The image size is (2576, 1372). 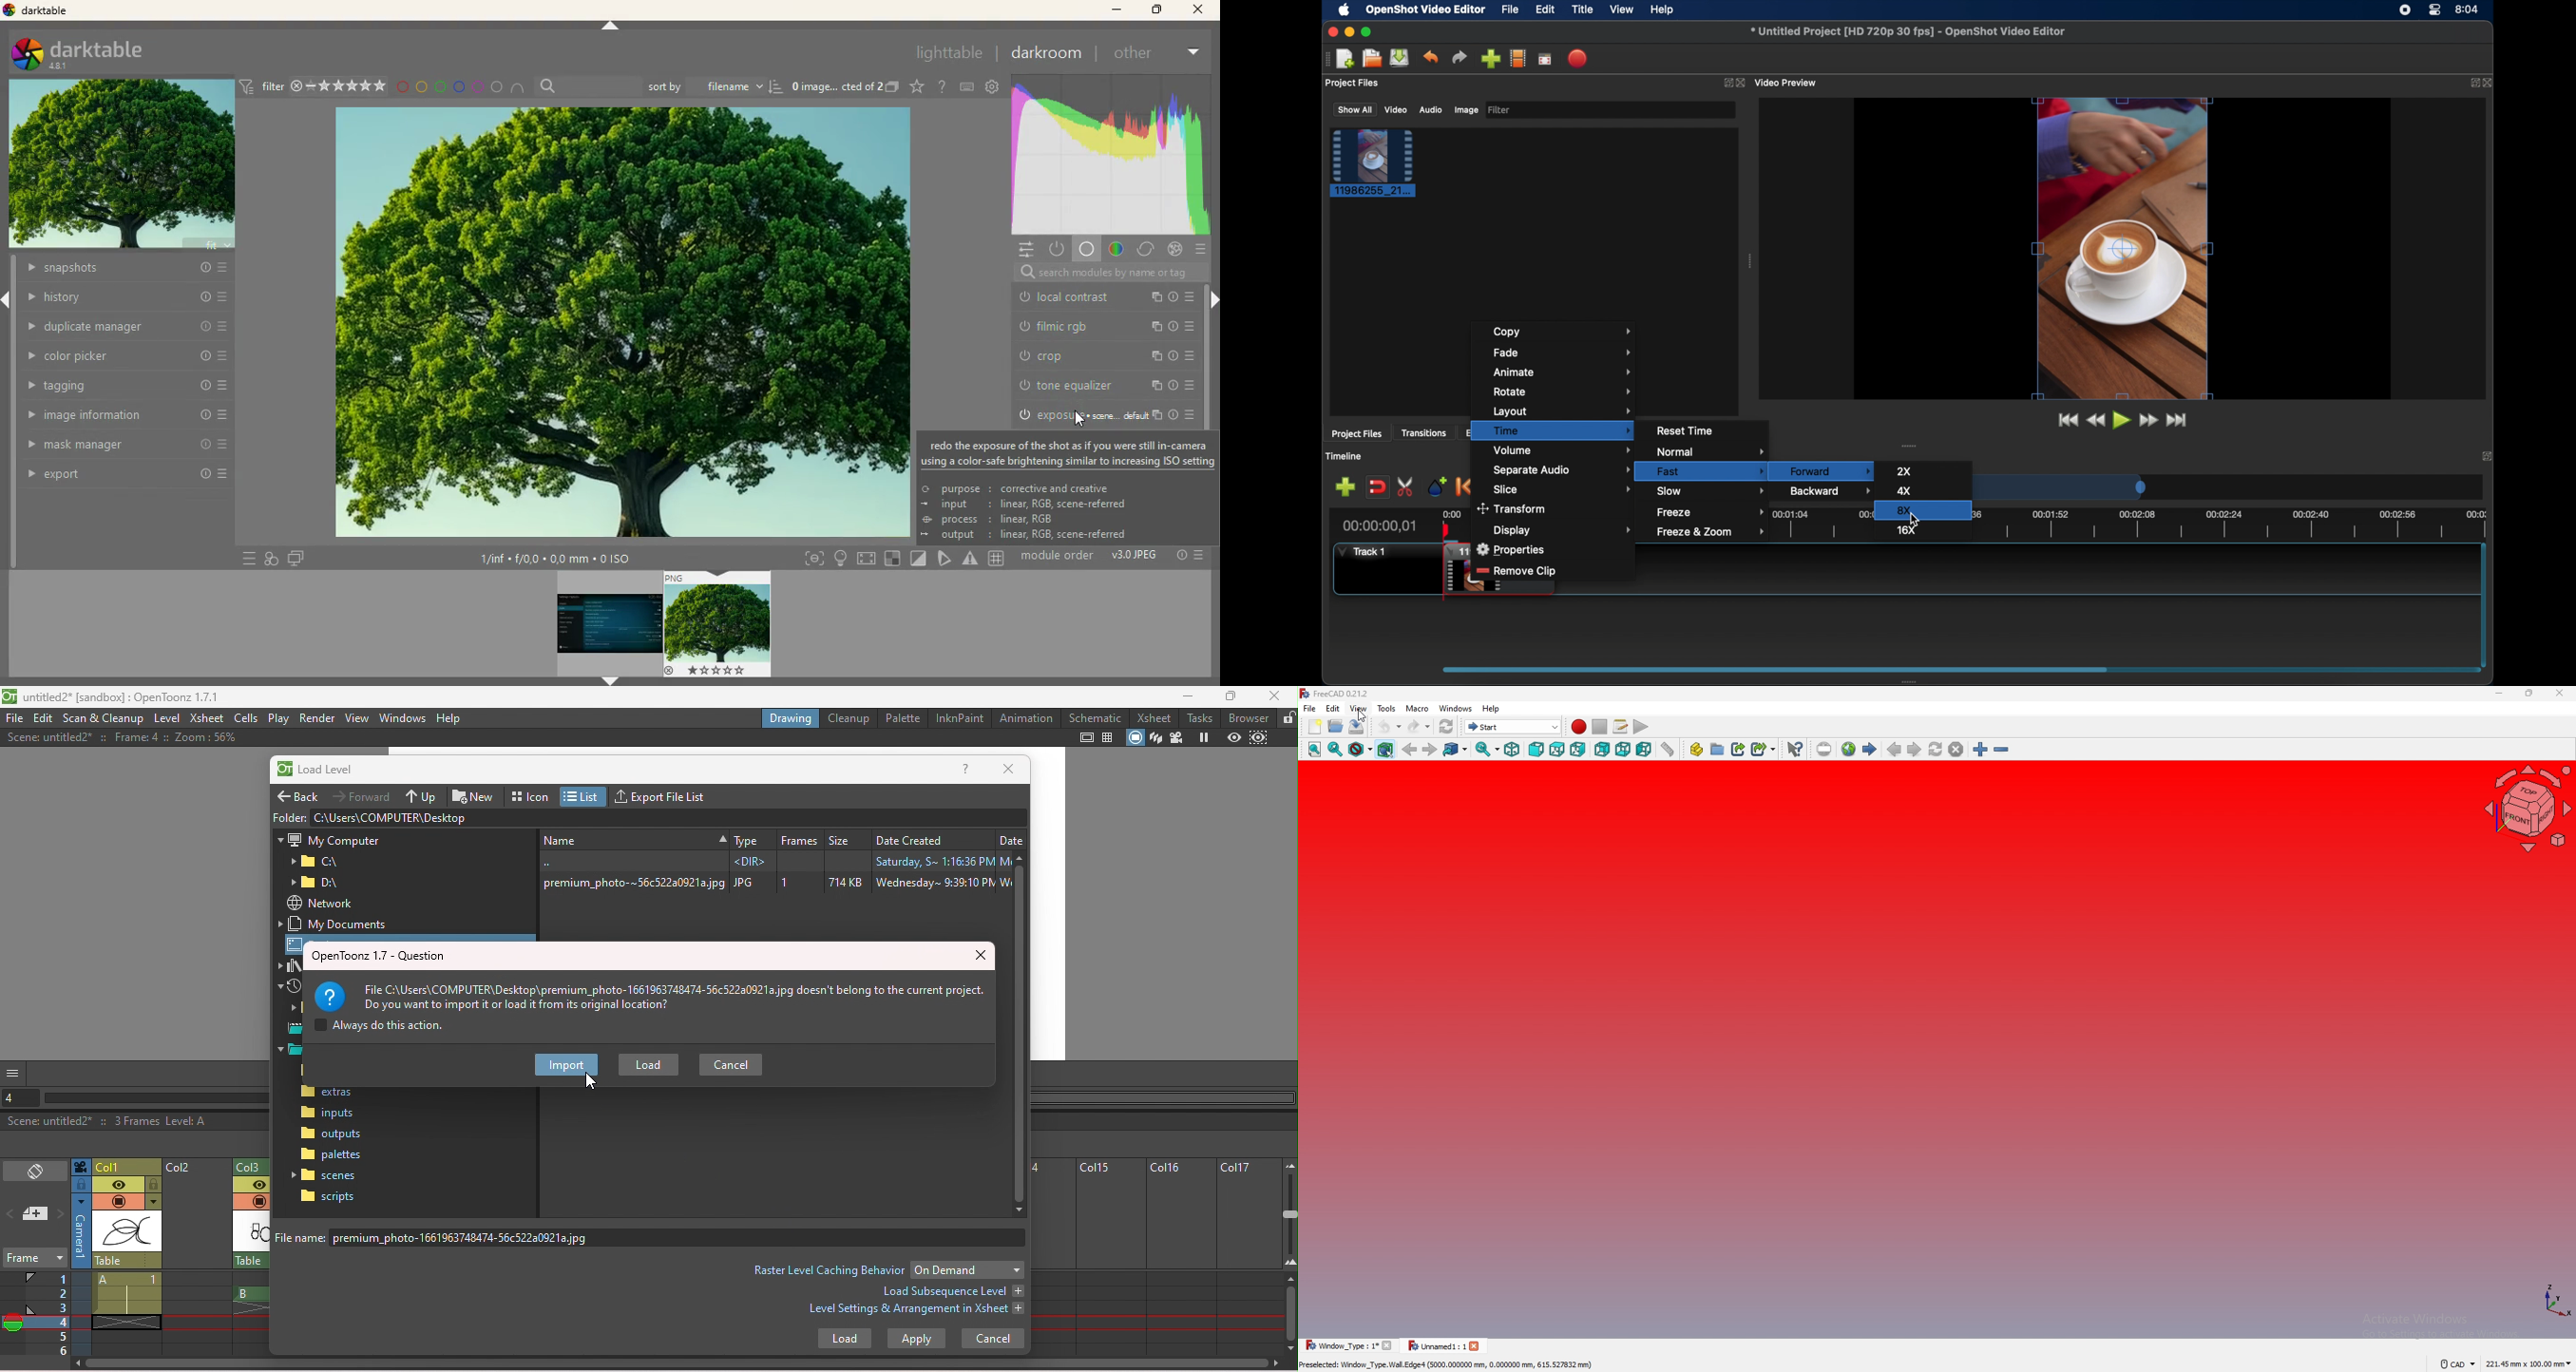 What do you see at coordinates (1424, 434) in the screenshot?
I see `transitions` at bounding box center [1424, 434].